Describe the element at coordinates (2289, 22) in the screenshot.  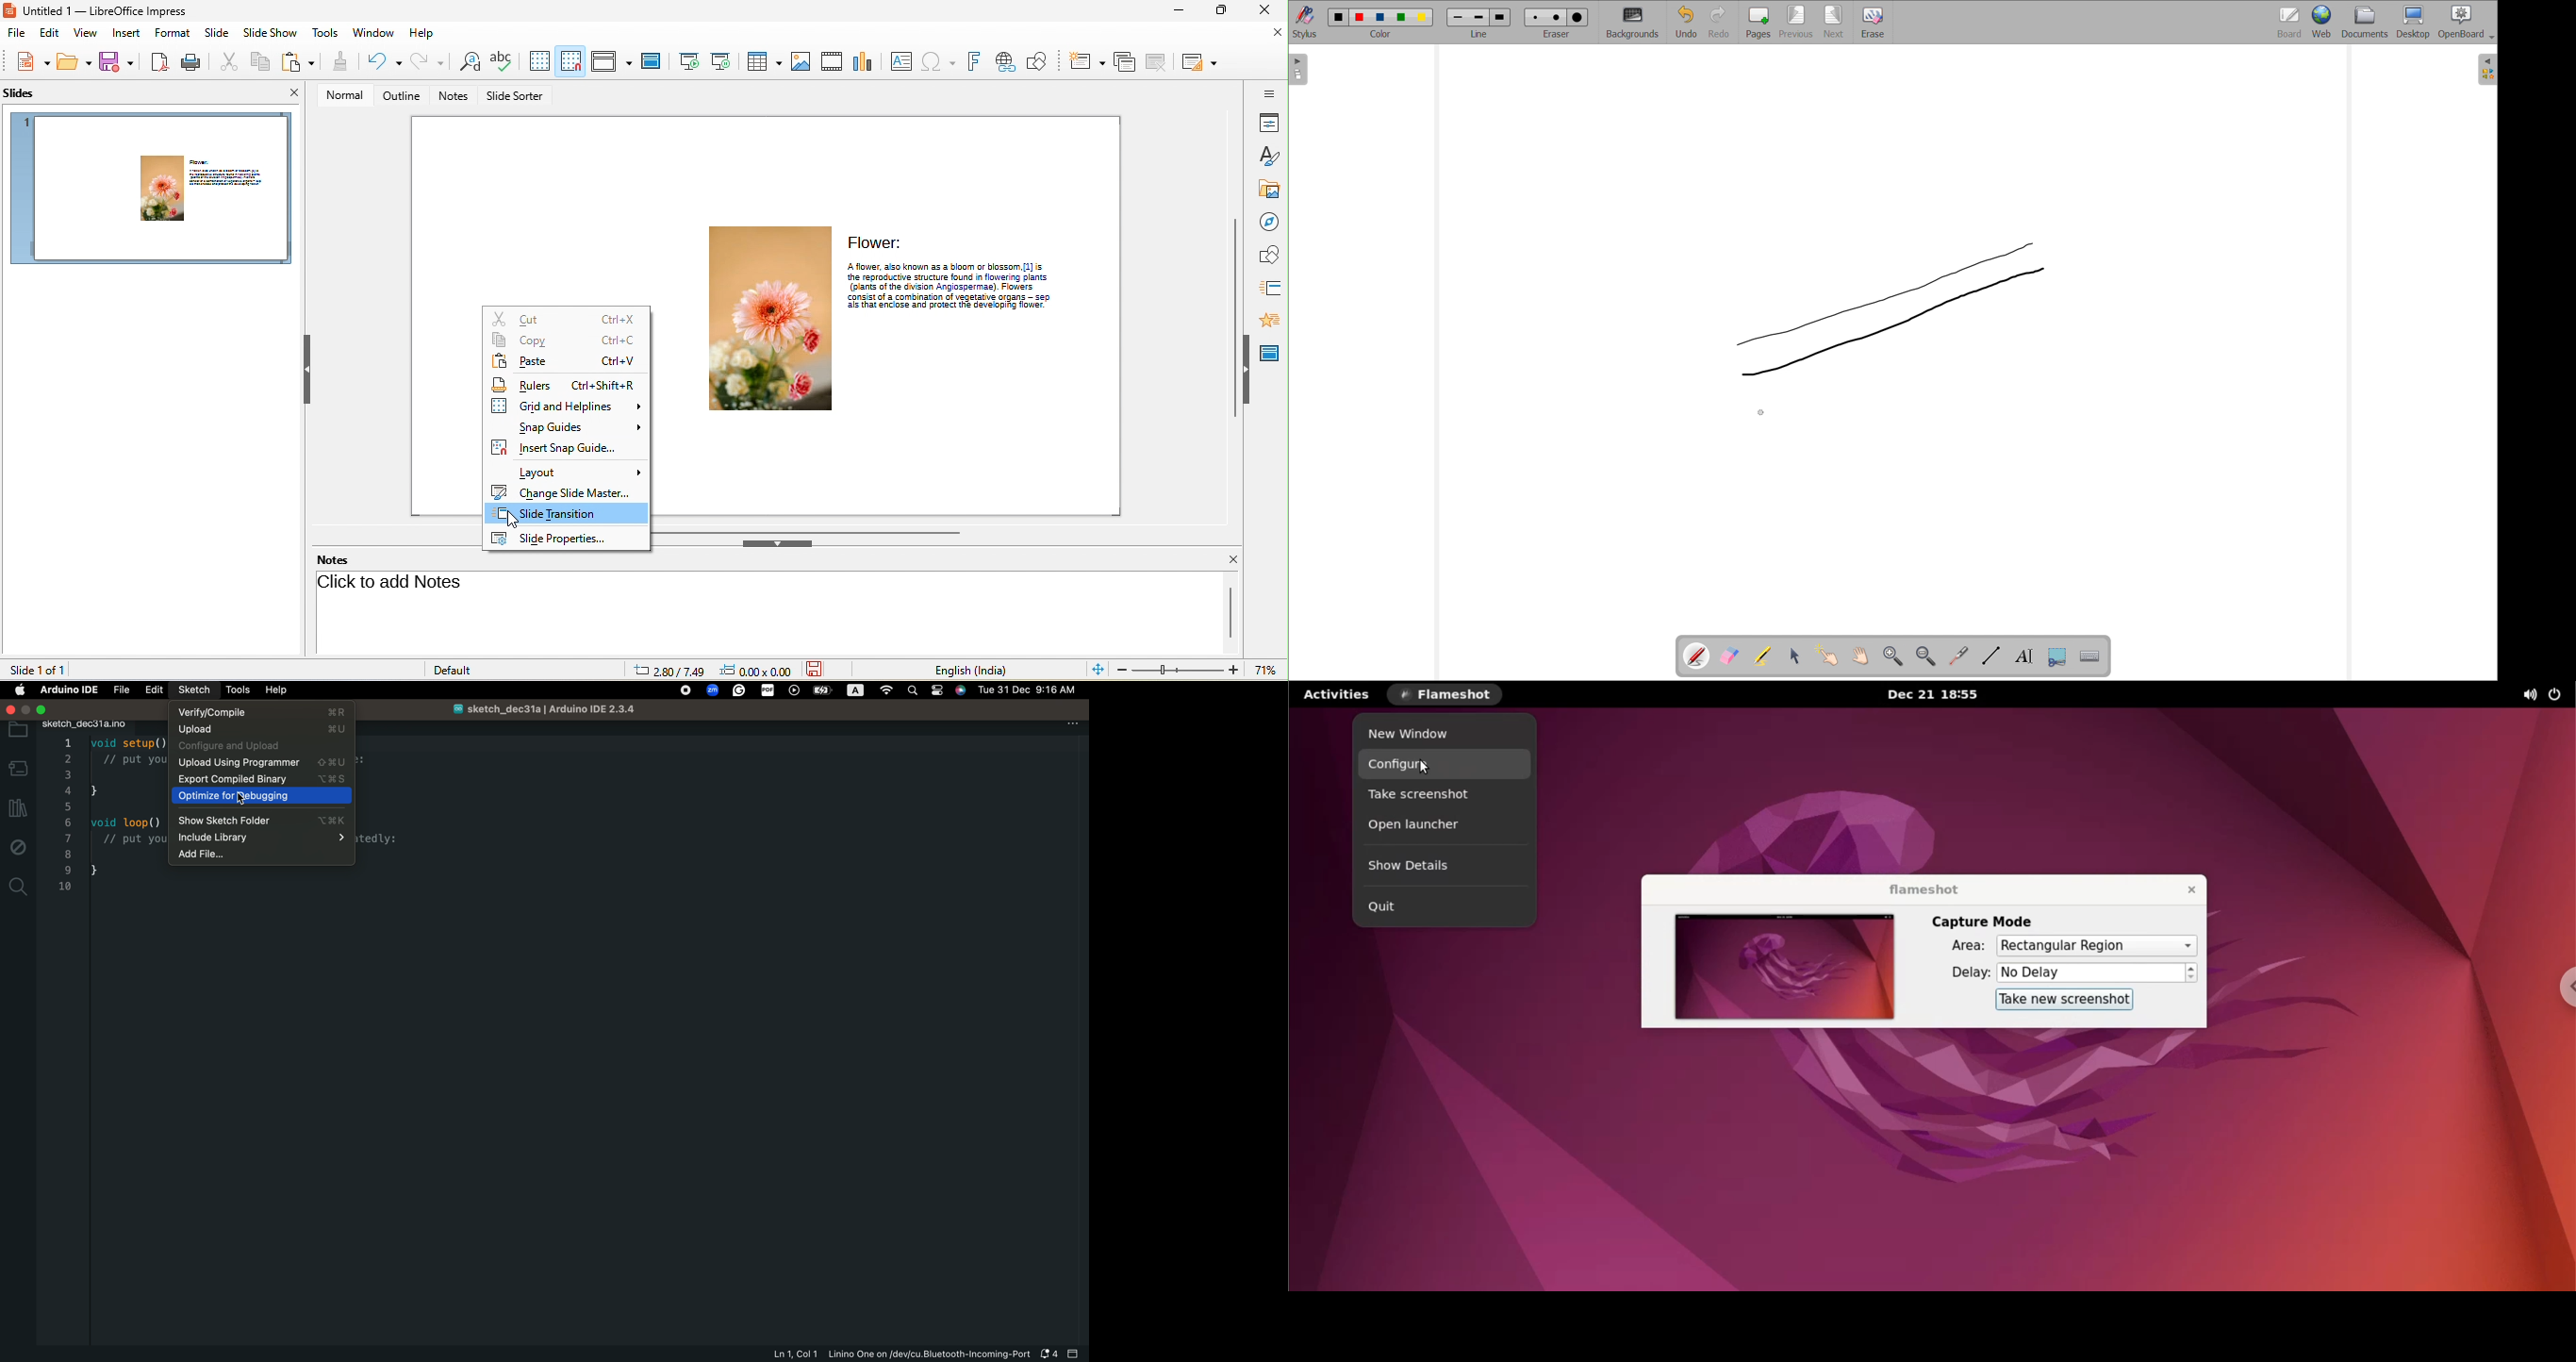
I see `board` at that location.